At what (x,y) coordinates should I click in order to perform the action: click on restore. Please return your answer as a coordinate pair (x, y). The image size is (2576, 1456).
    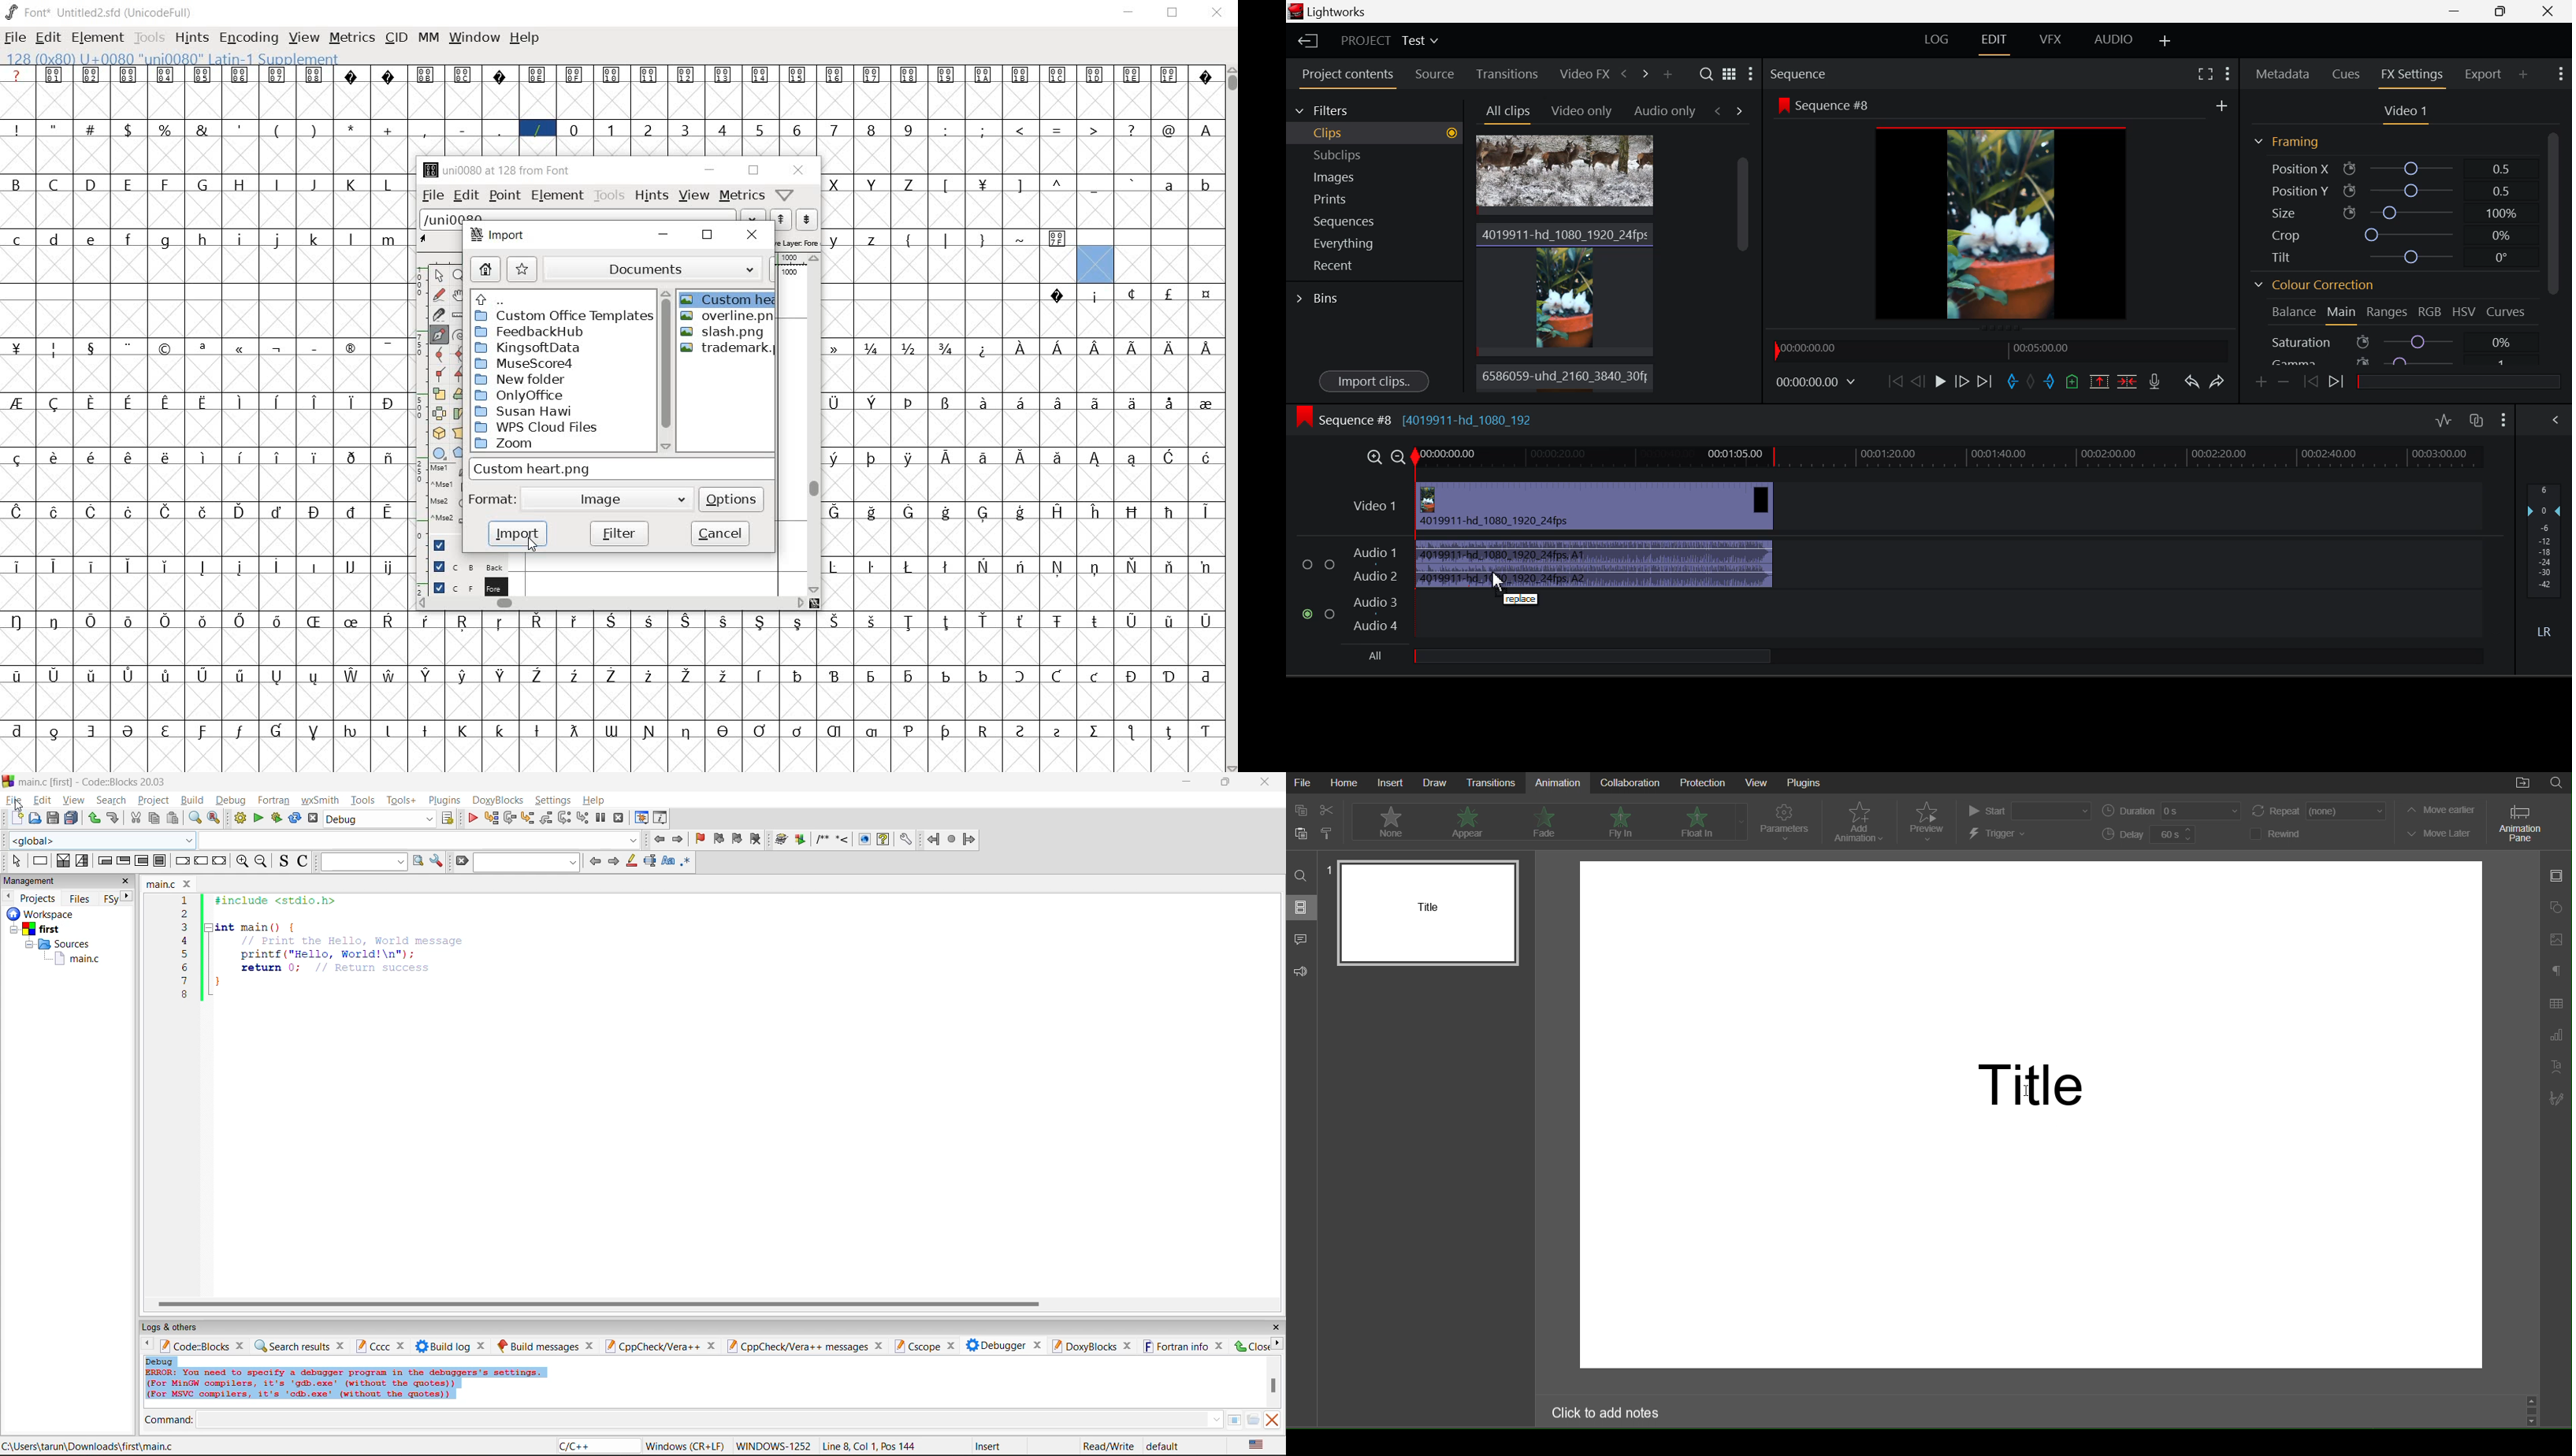
    Looking at the image, I should click on (753, 171).